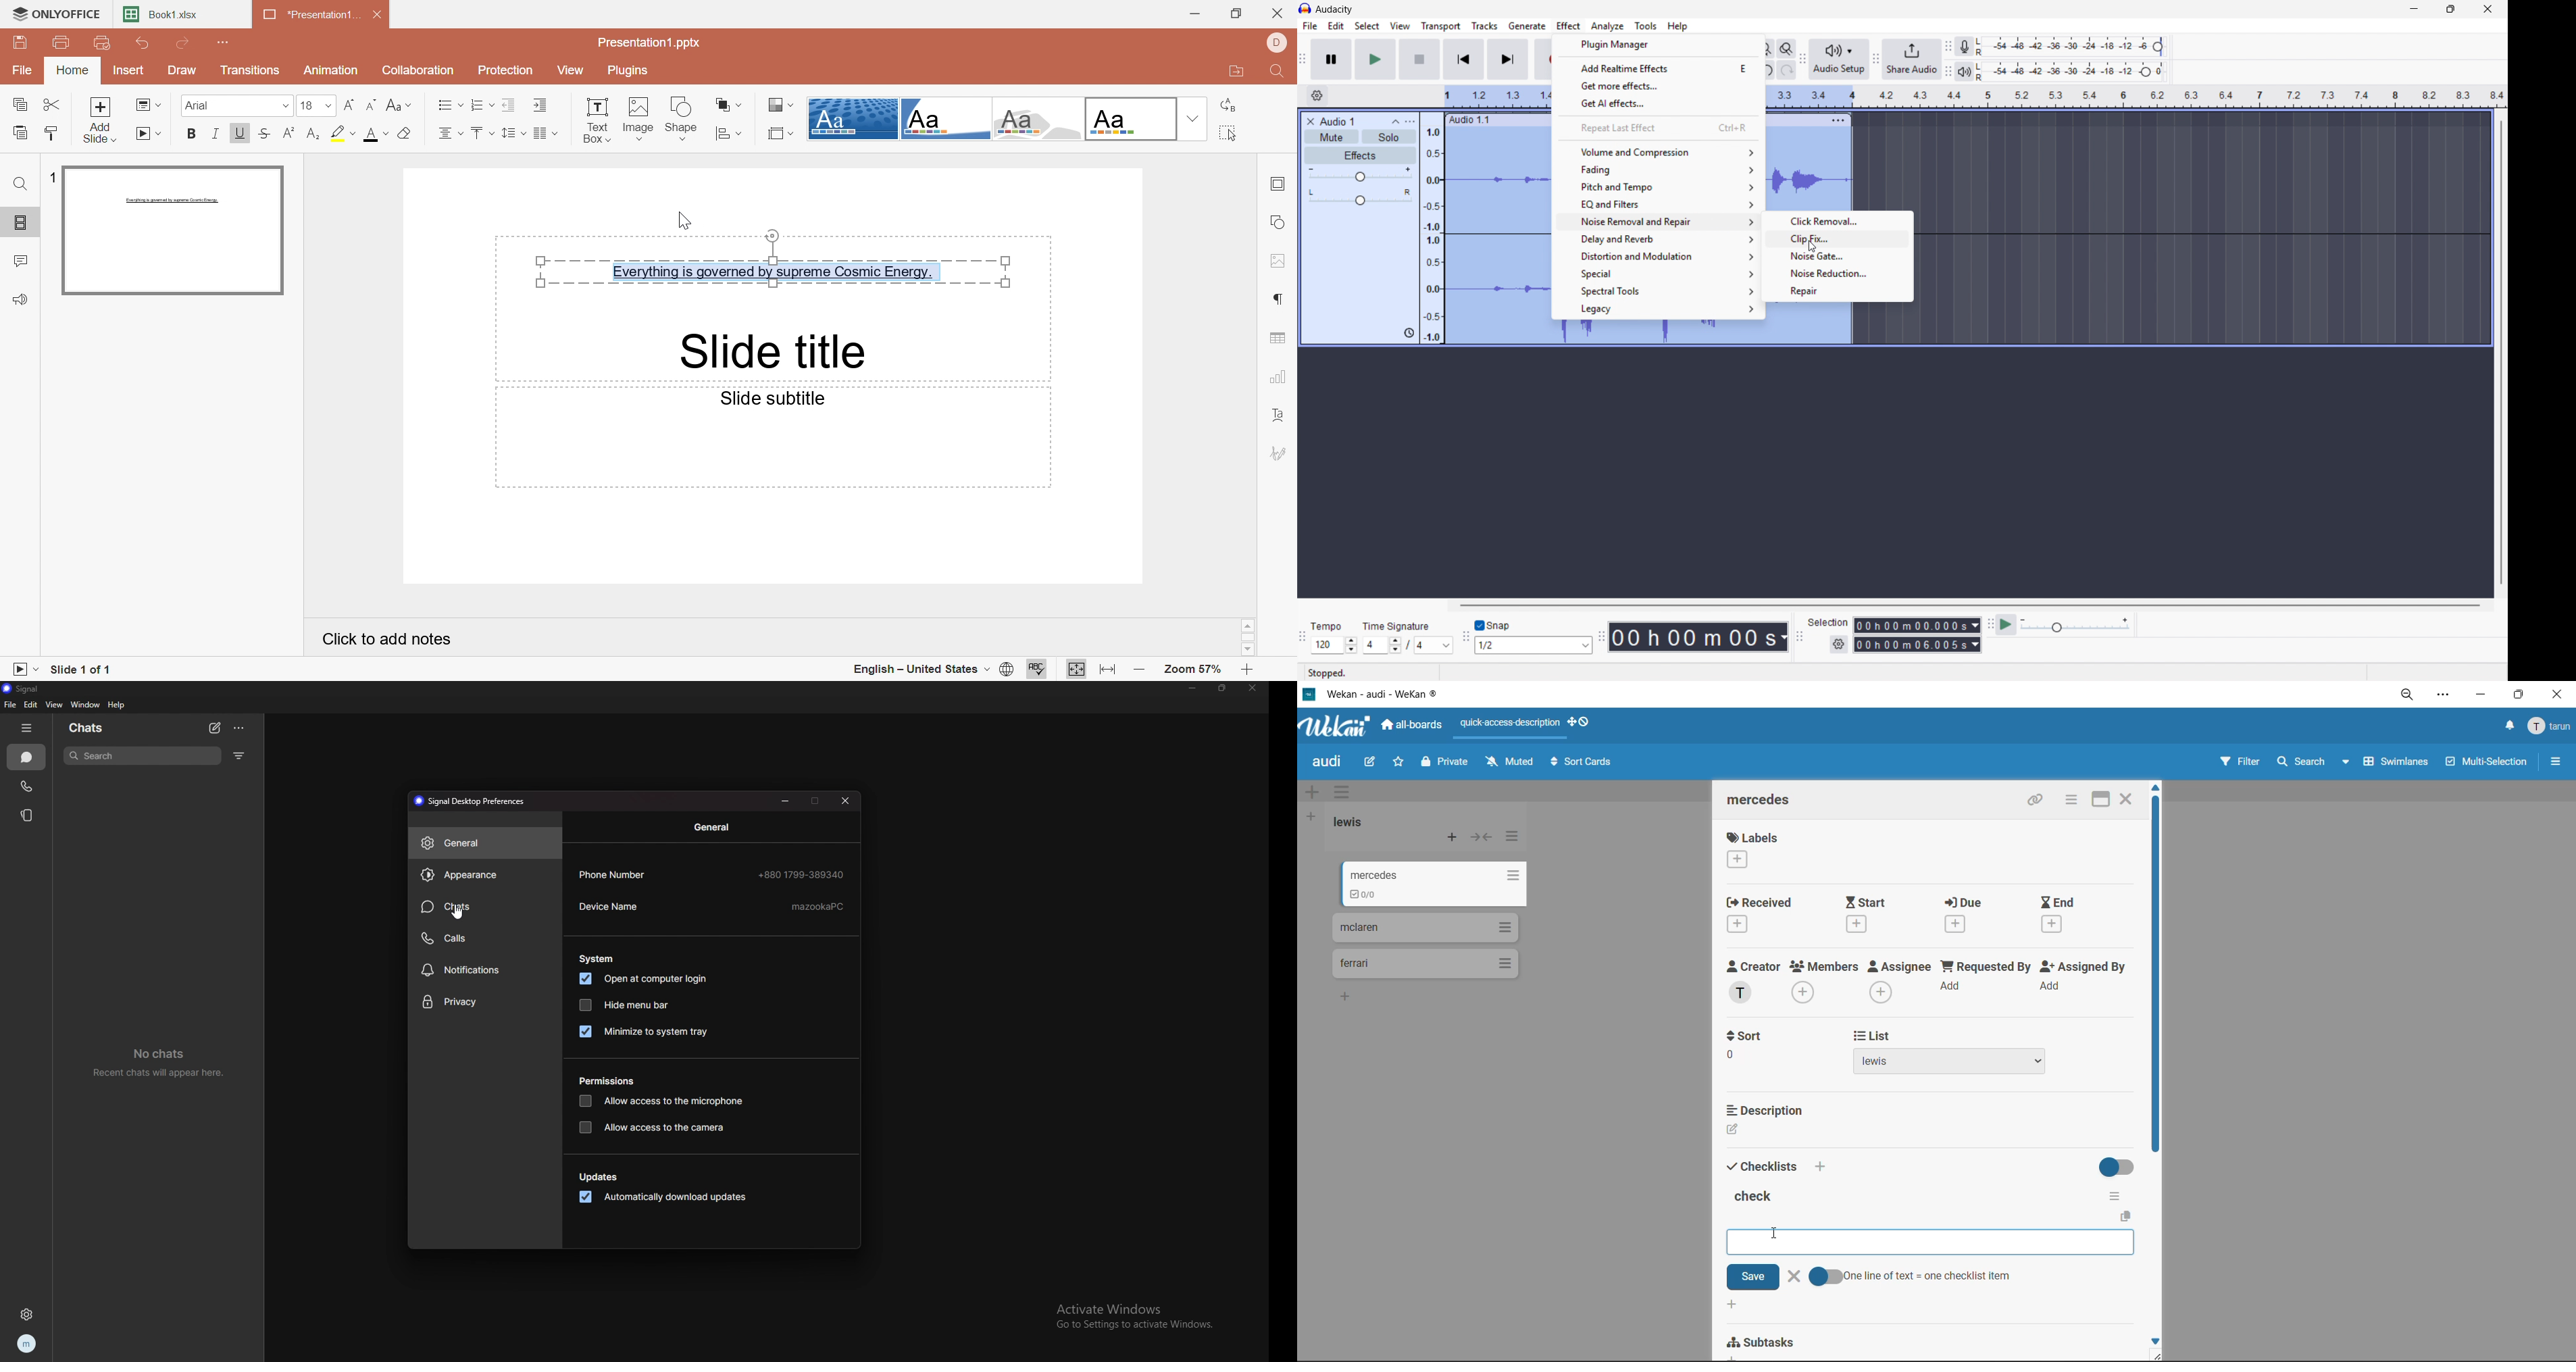  Describe the element at coordinates (1836, 237) in the screenshot. I see `Clip fix` at that location.